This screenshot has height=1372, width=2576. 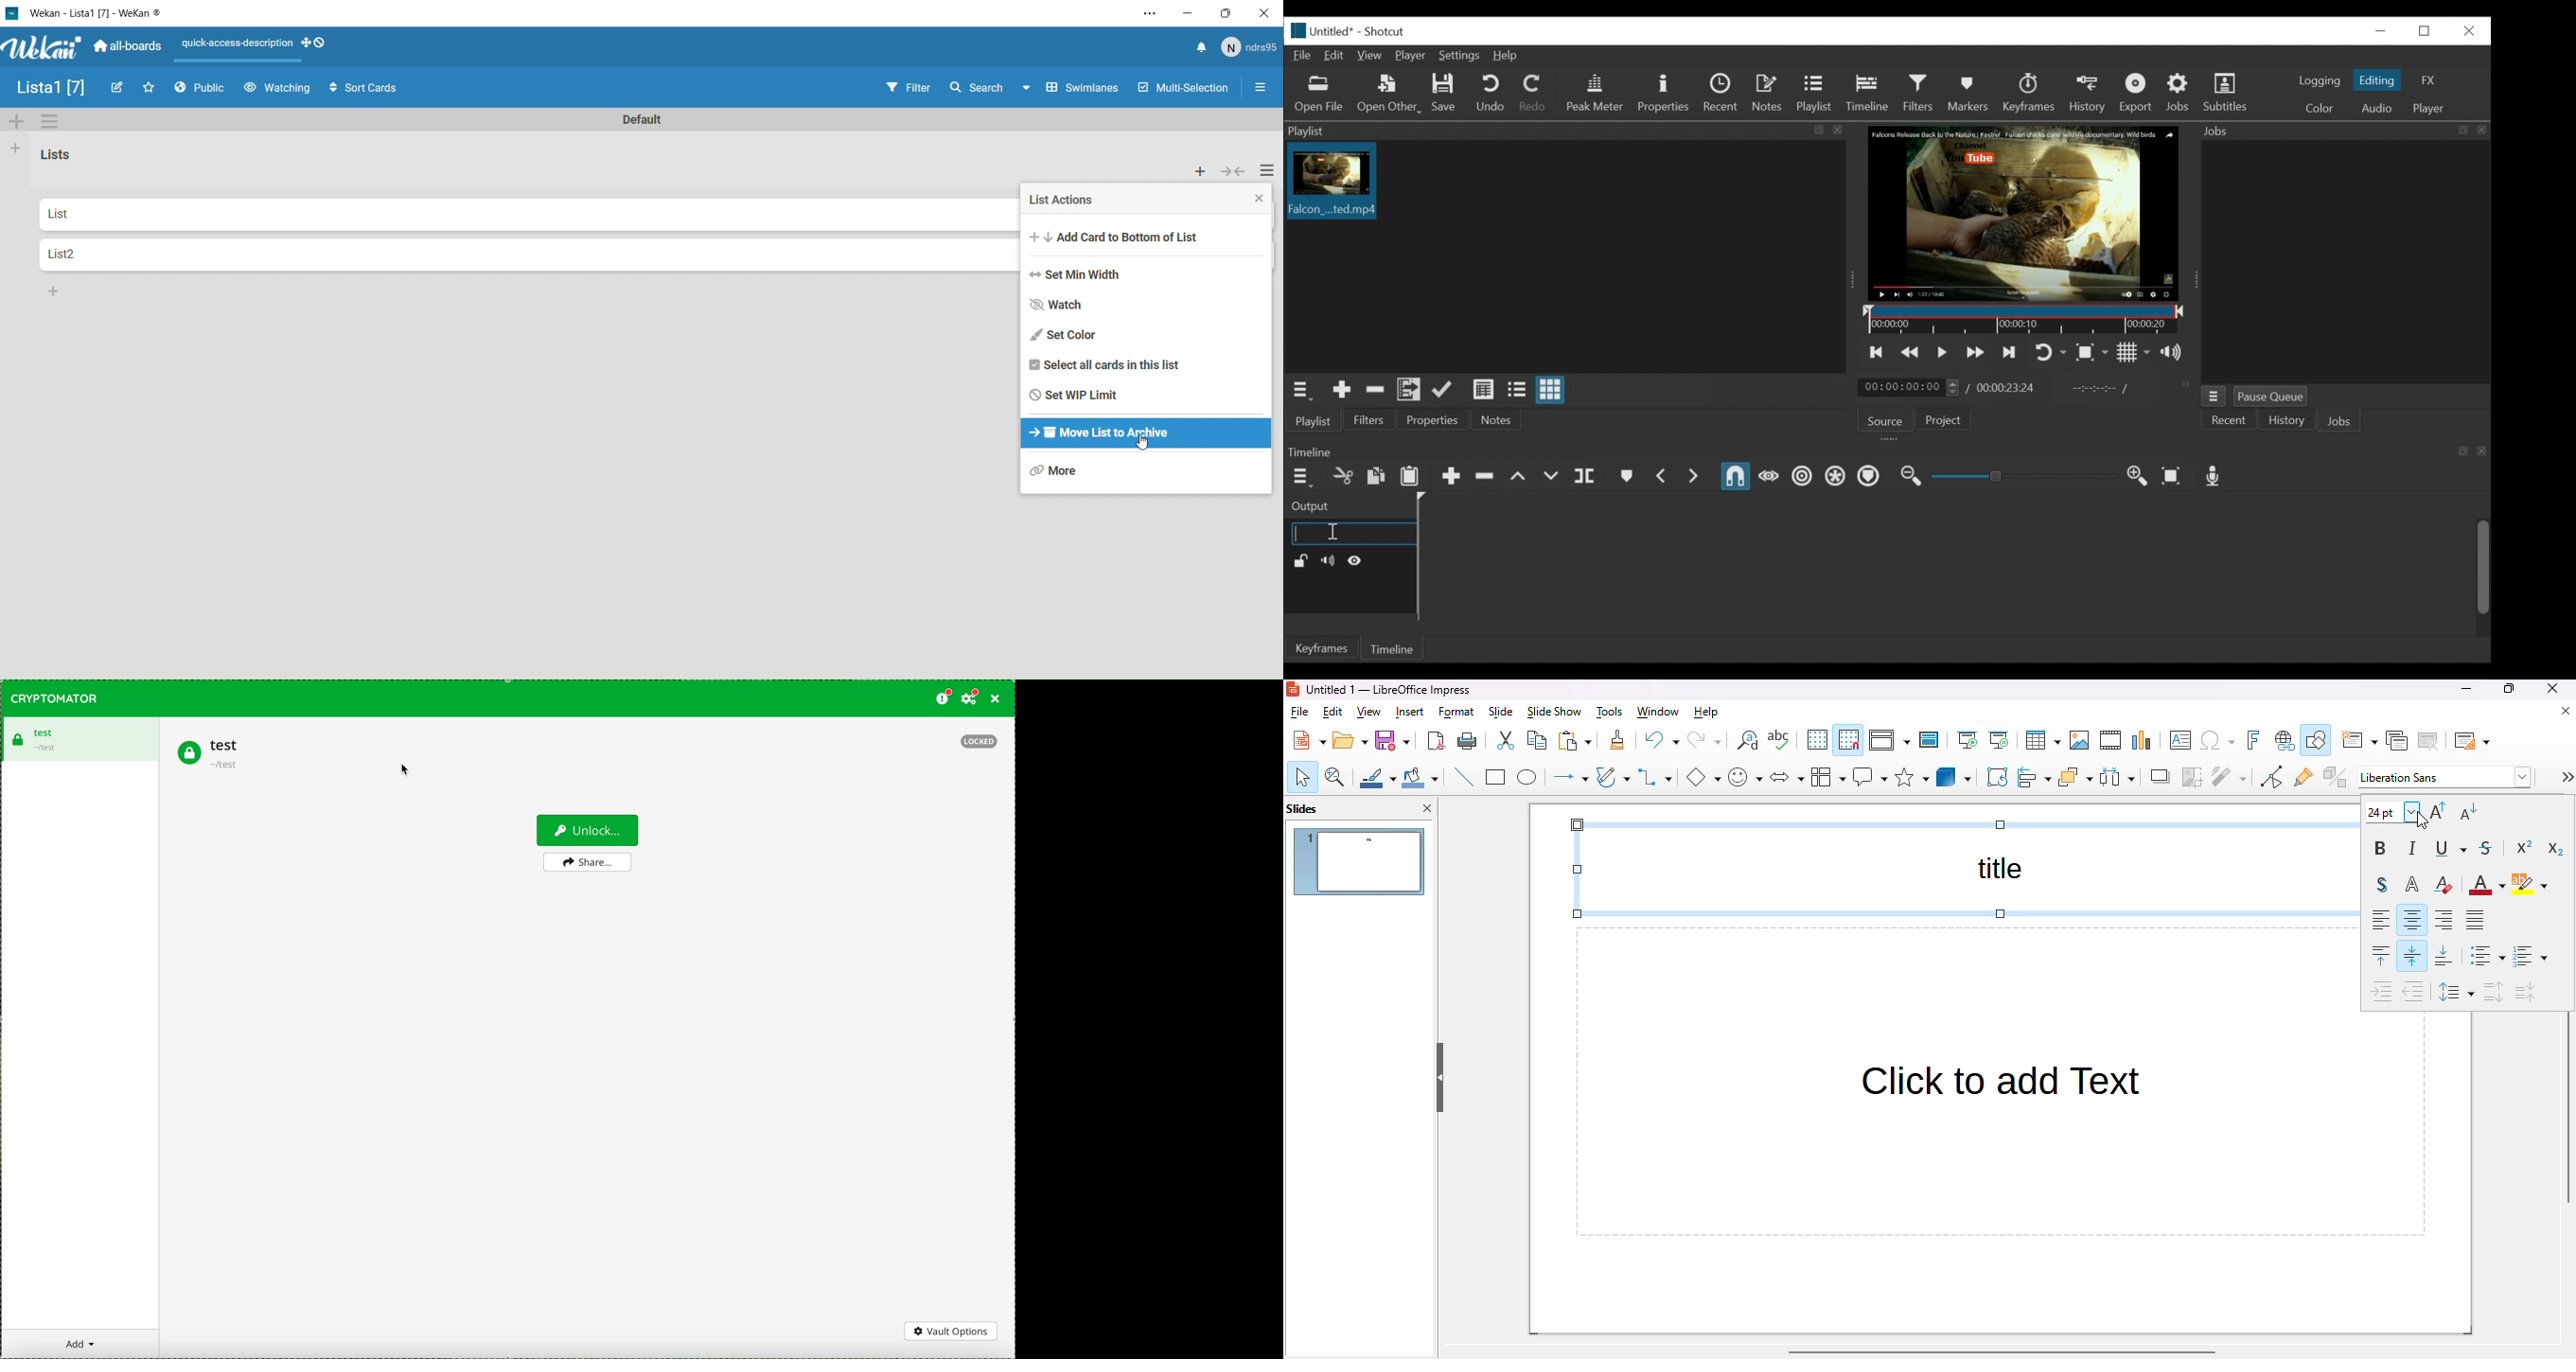 I want to click on Help, so click(x=1505, y=55).